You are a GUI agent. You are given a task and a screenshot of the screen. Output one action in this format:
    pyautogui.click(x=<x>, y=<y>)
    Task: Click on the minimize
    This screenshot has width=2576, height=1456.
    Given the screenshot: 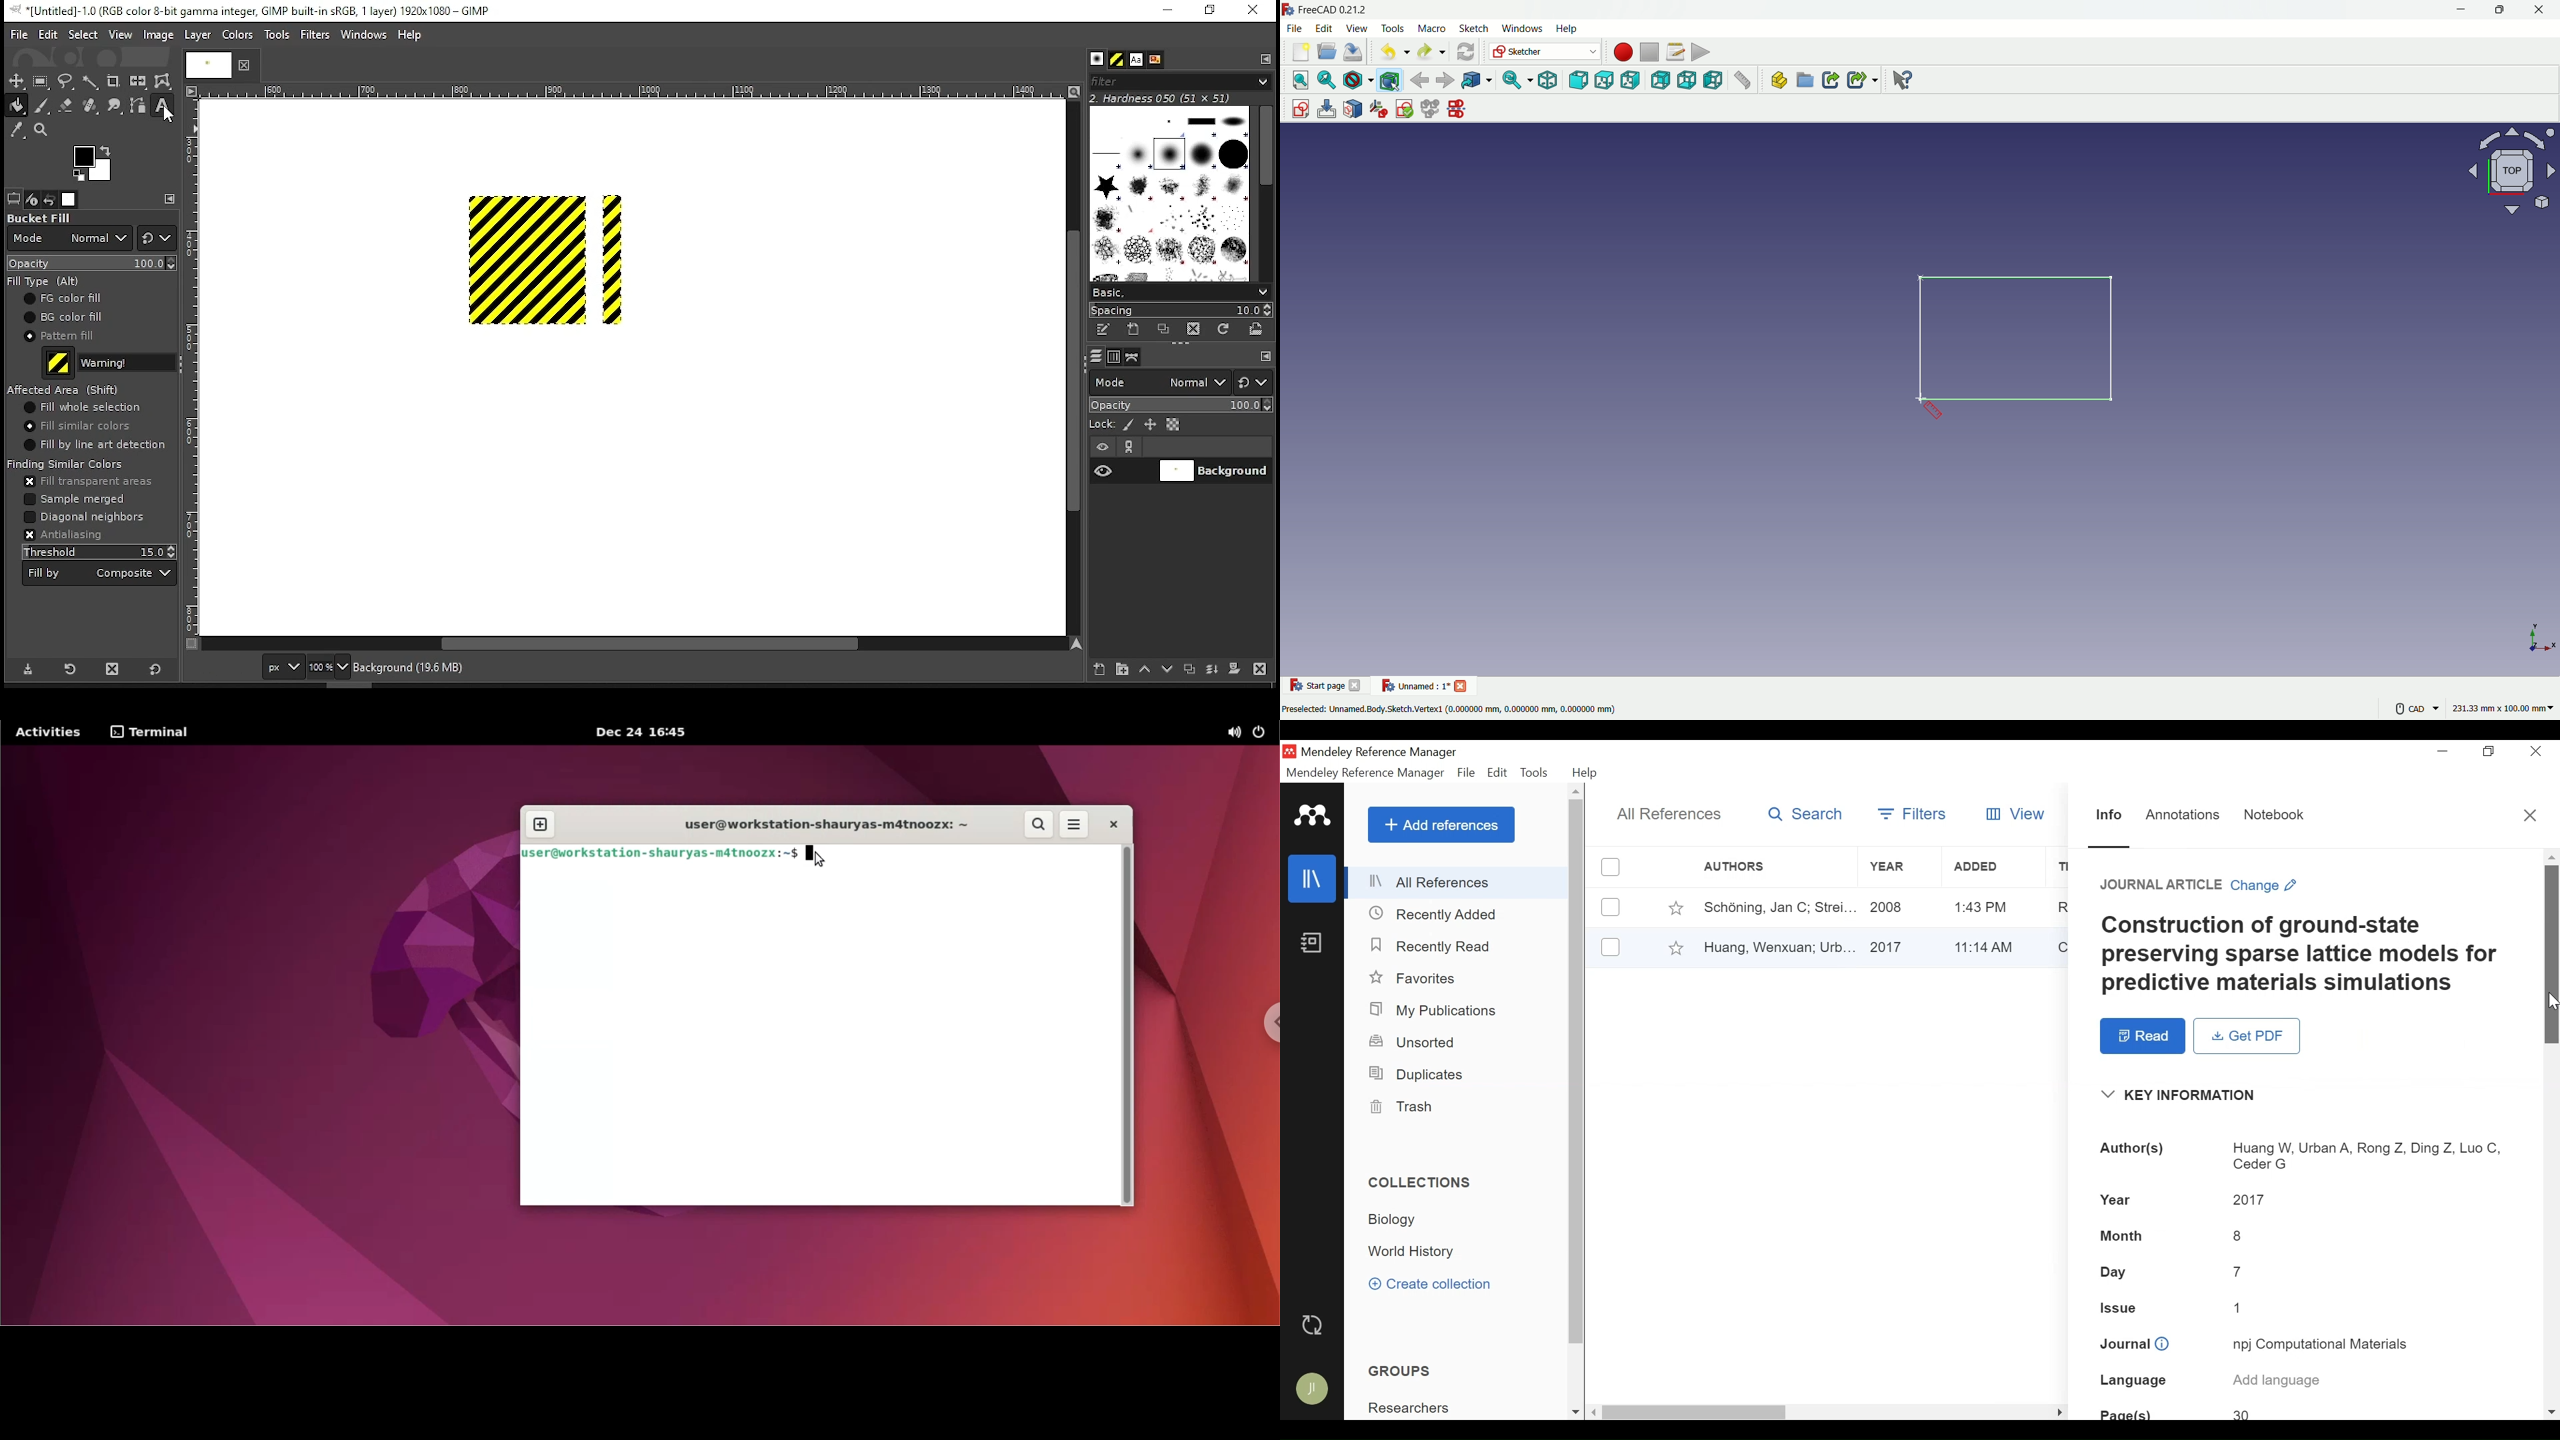 What is the action you would take?
    pyautogui.click(x=2459, y=10)
    